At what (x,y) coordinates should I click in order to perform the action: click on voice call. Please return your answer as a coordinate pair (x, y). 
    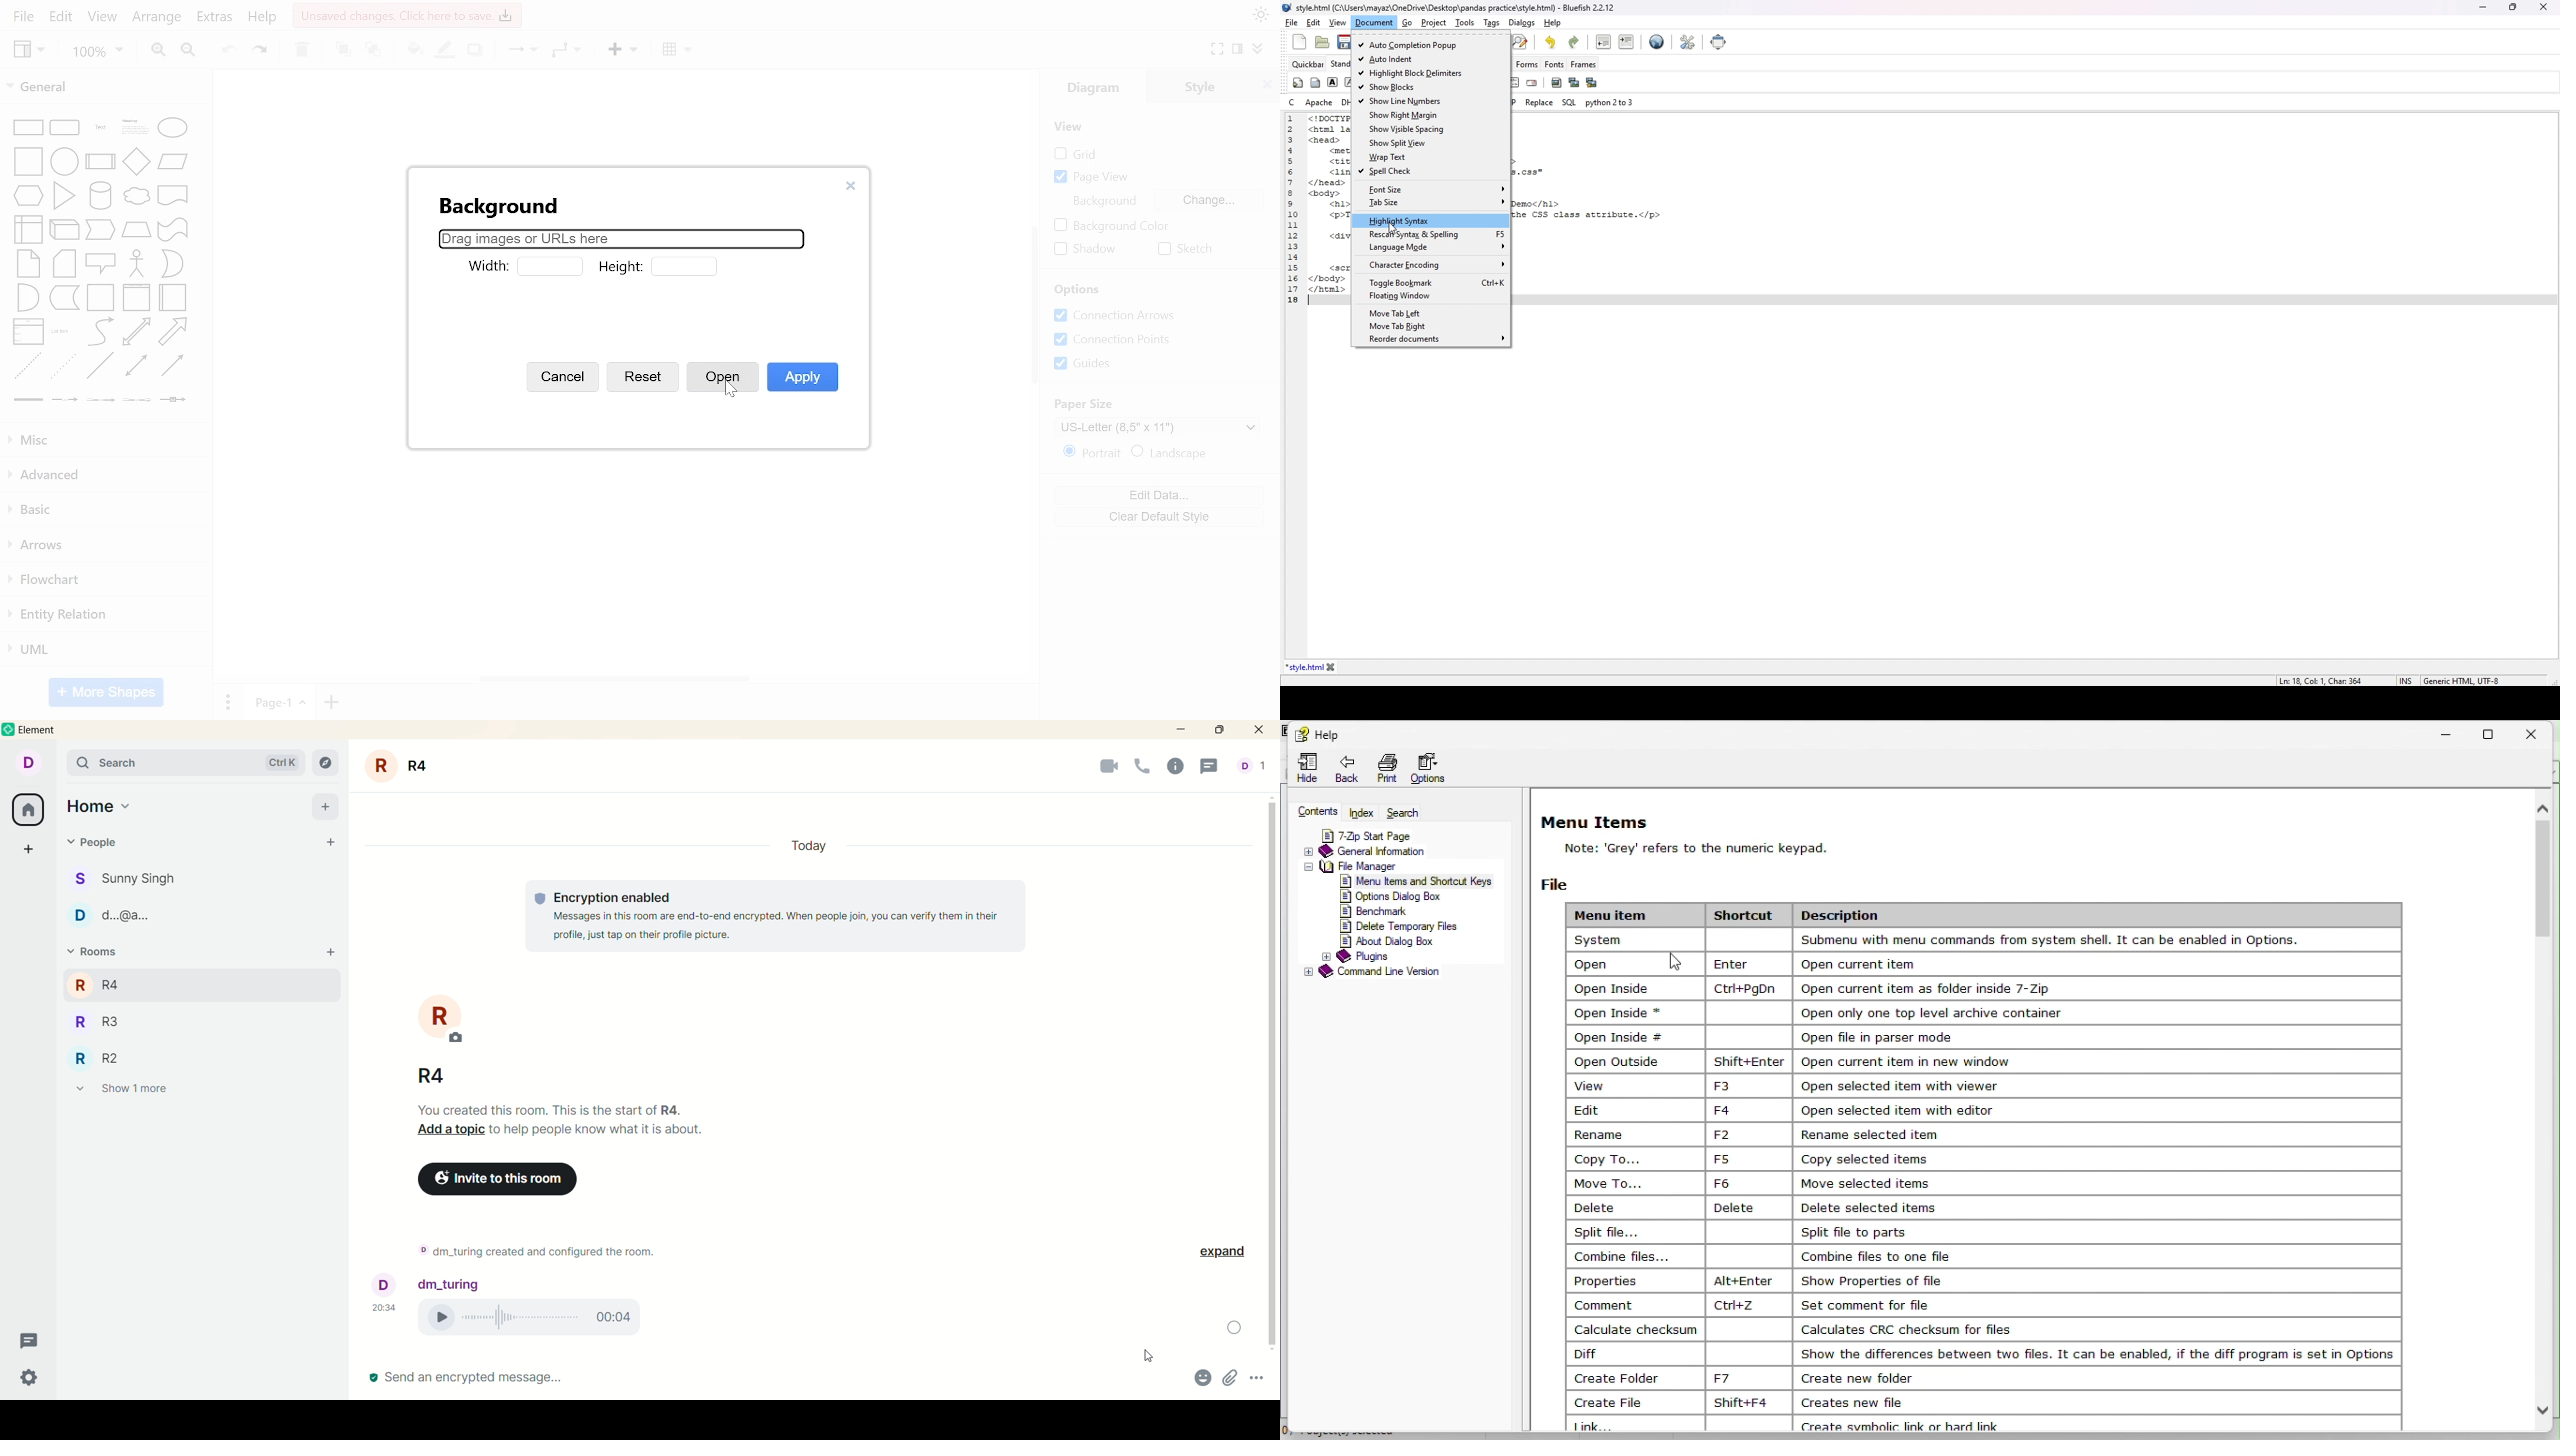
    Looking at the image, I should click on (1143, 767).